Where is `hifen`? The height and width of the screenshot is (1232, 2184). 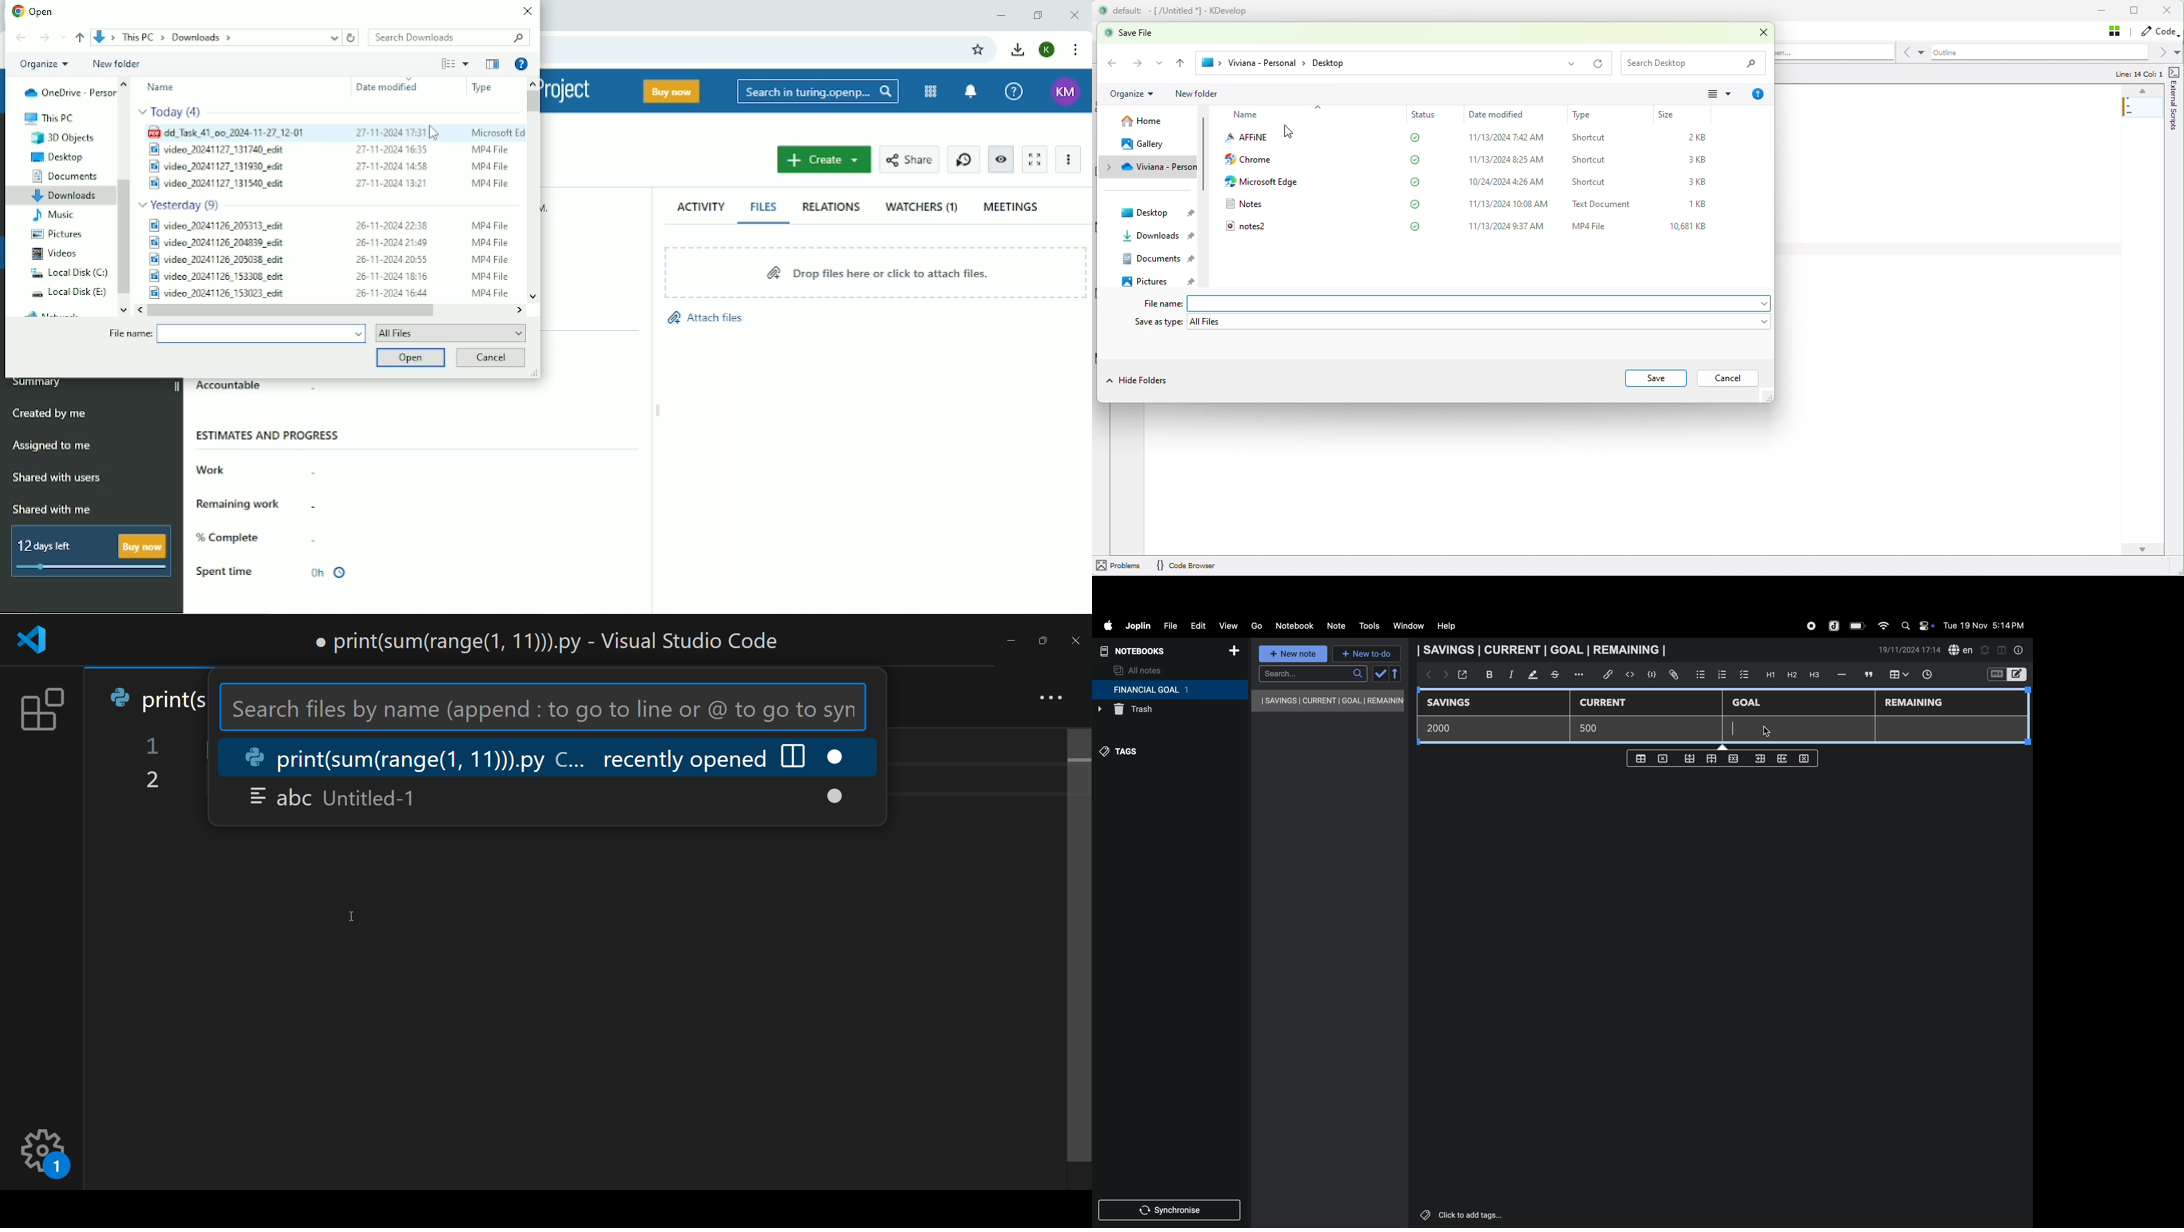 hifen is located at coordinates (1843, 674).